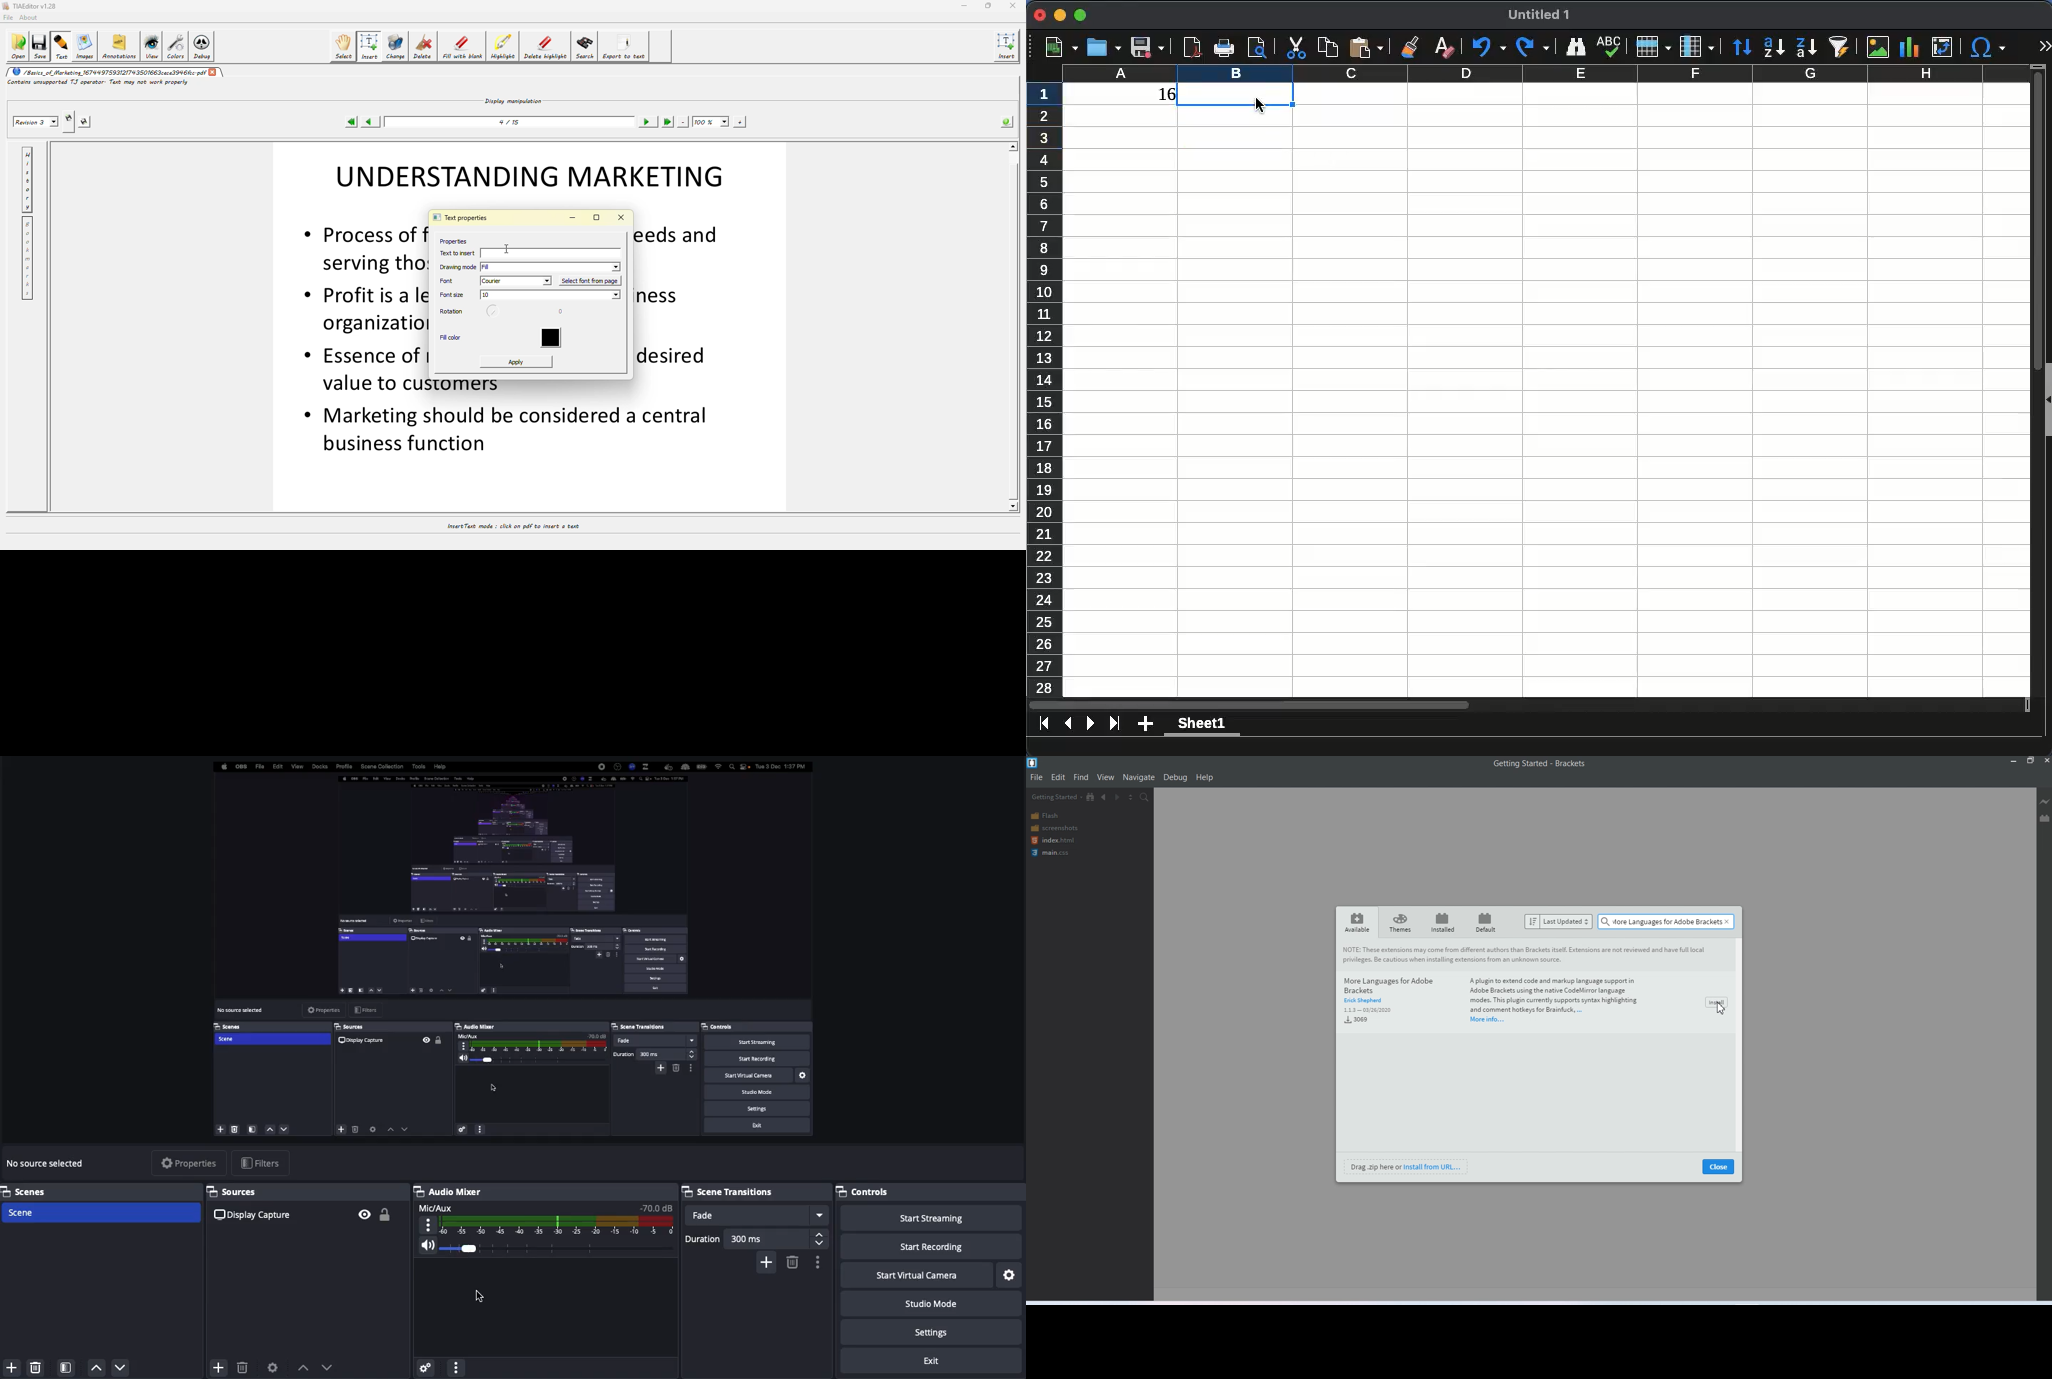 This screenshot has height=1400, width=2072. What do you see at coordinates (753, 1237) in the screenshot?
I see `Duration` at bounding box center [753, 1237].